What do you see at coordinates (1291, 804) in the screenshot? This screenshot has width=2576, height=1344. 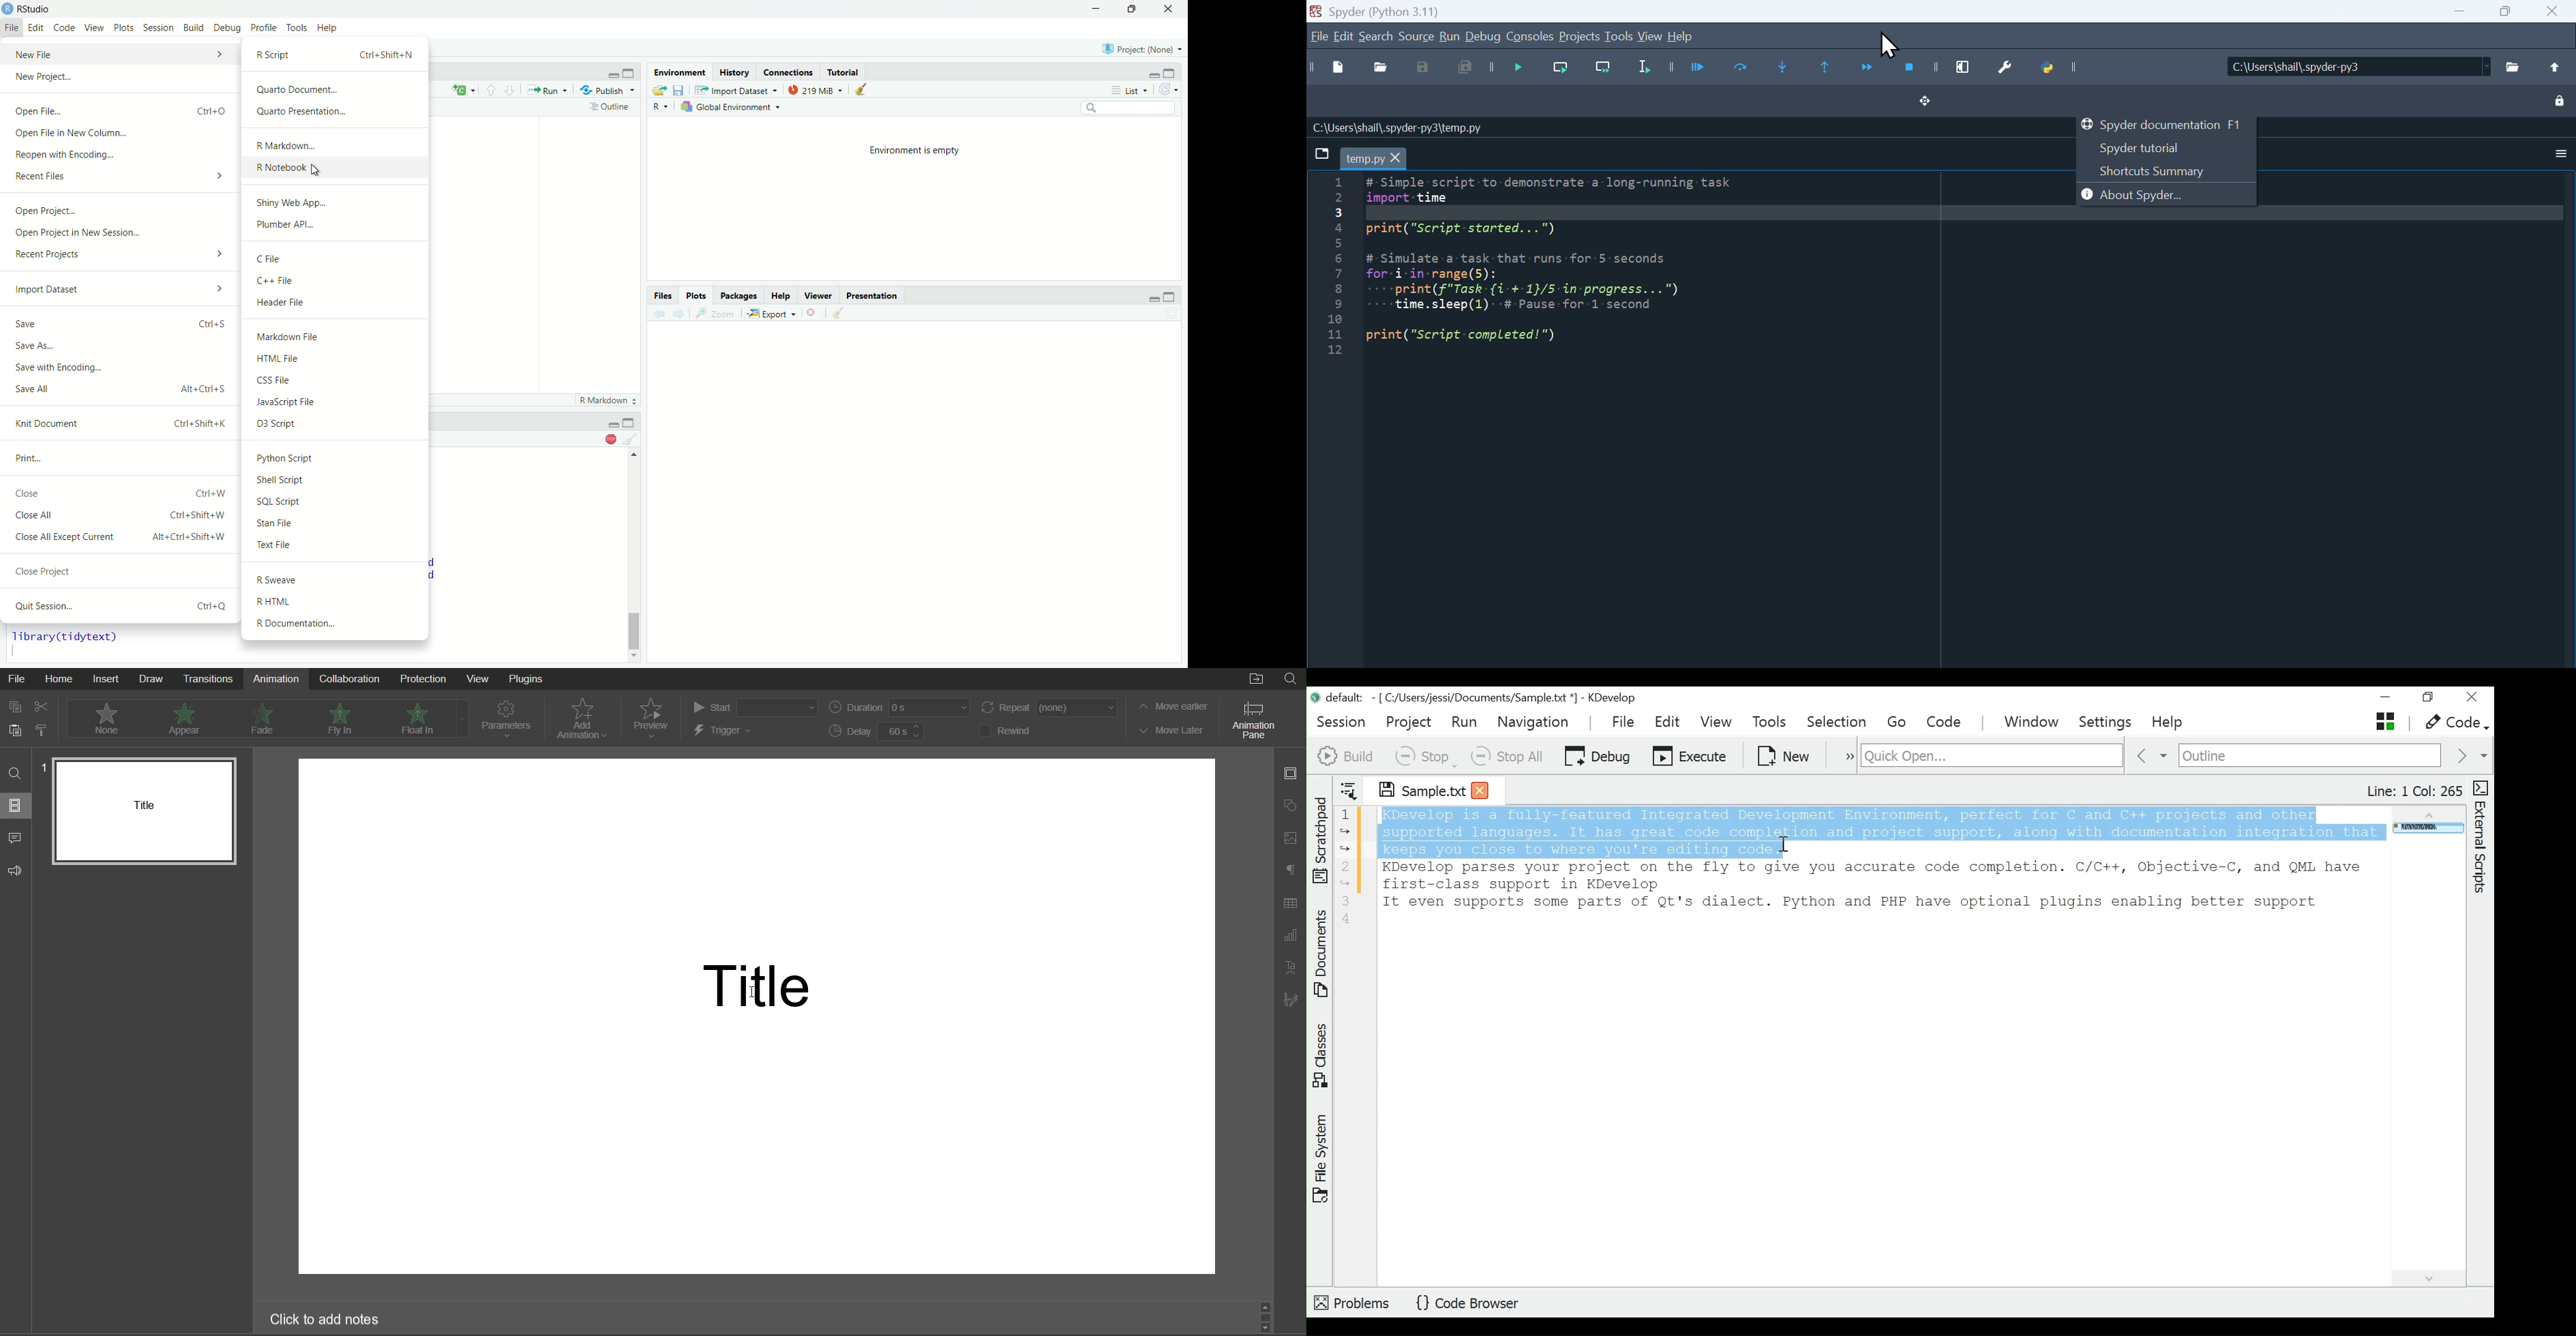 I see `Shape Settings` at bounding box center [1291, 804].